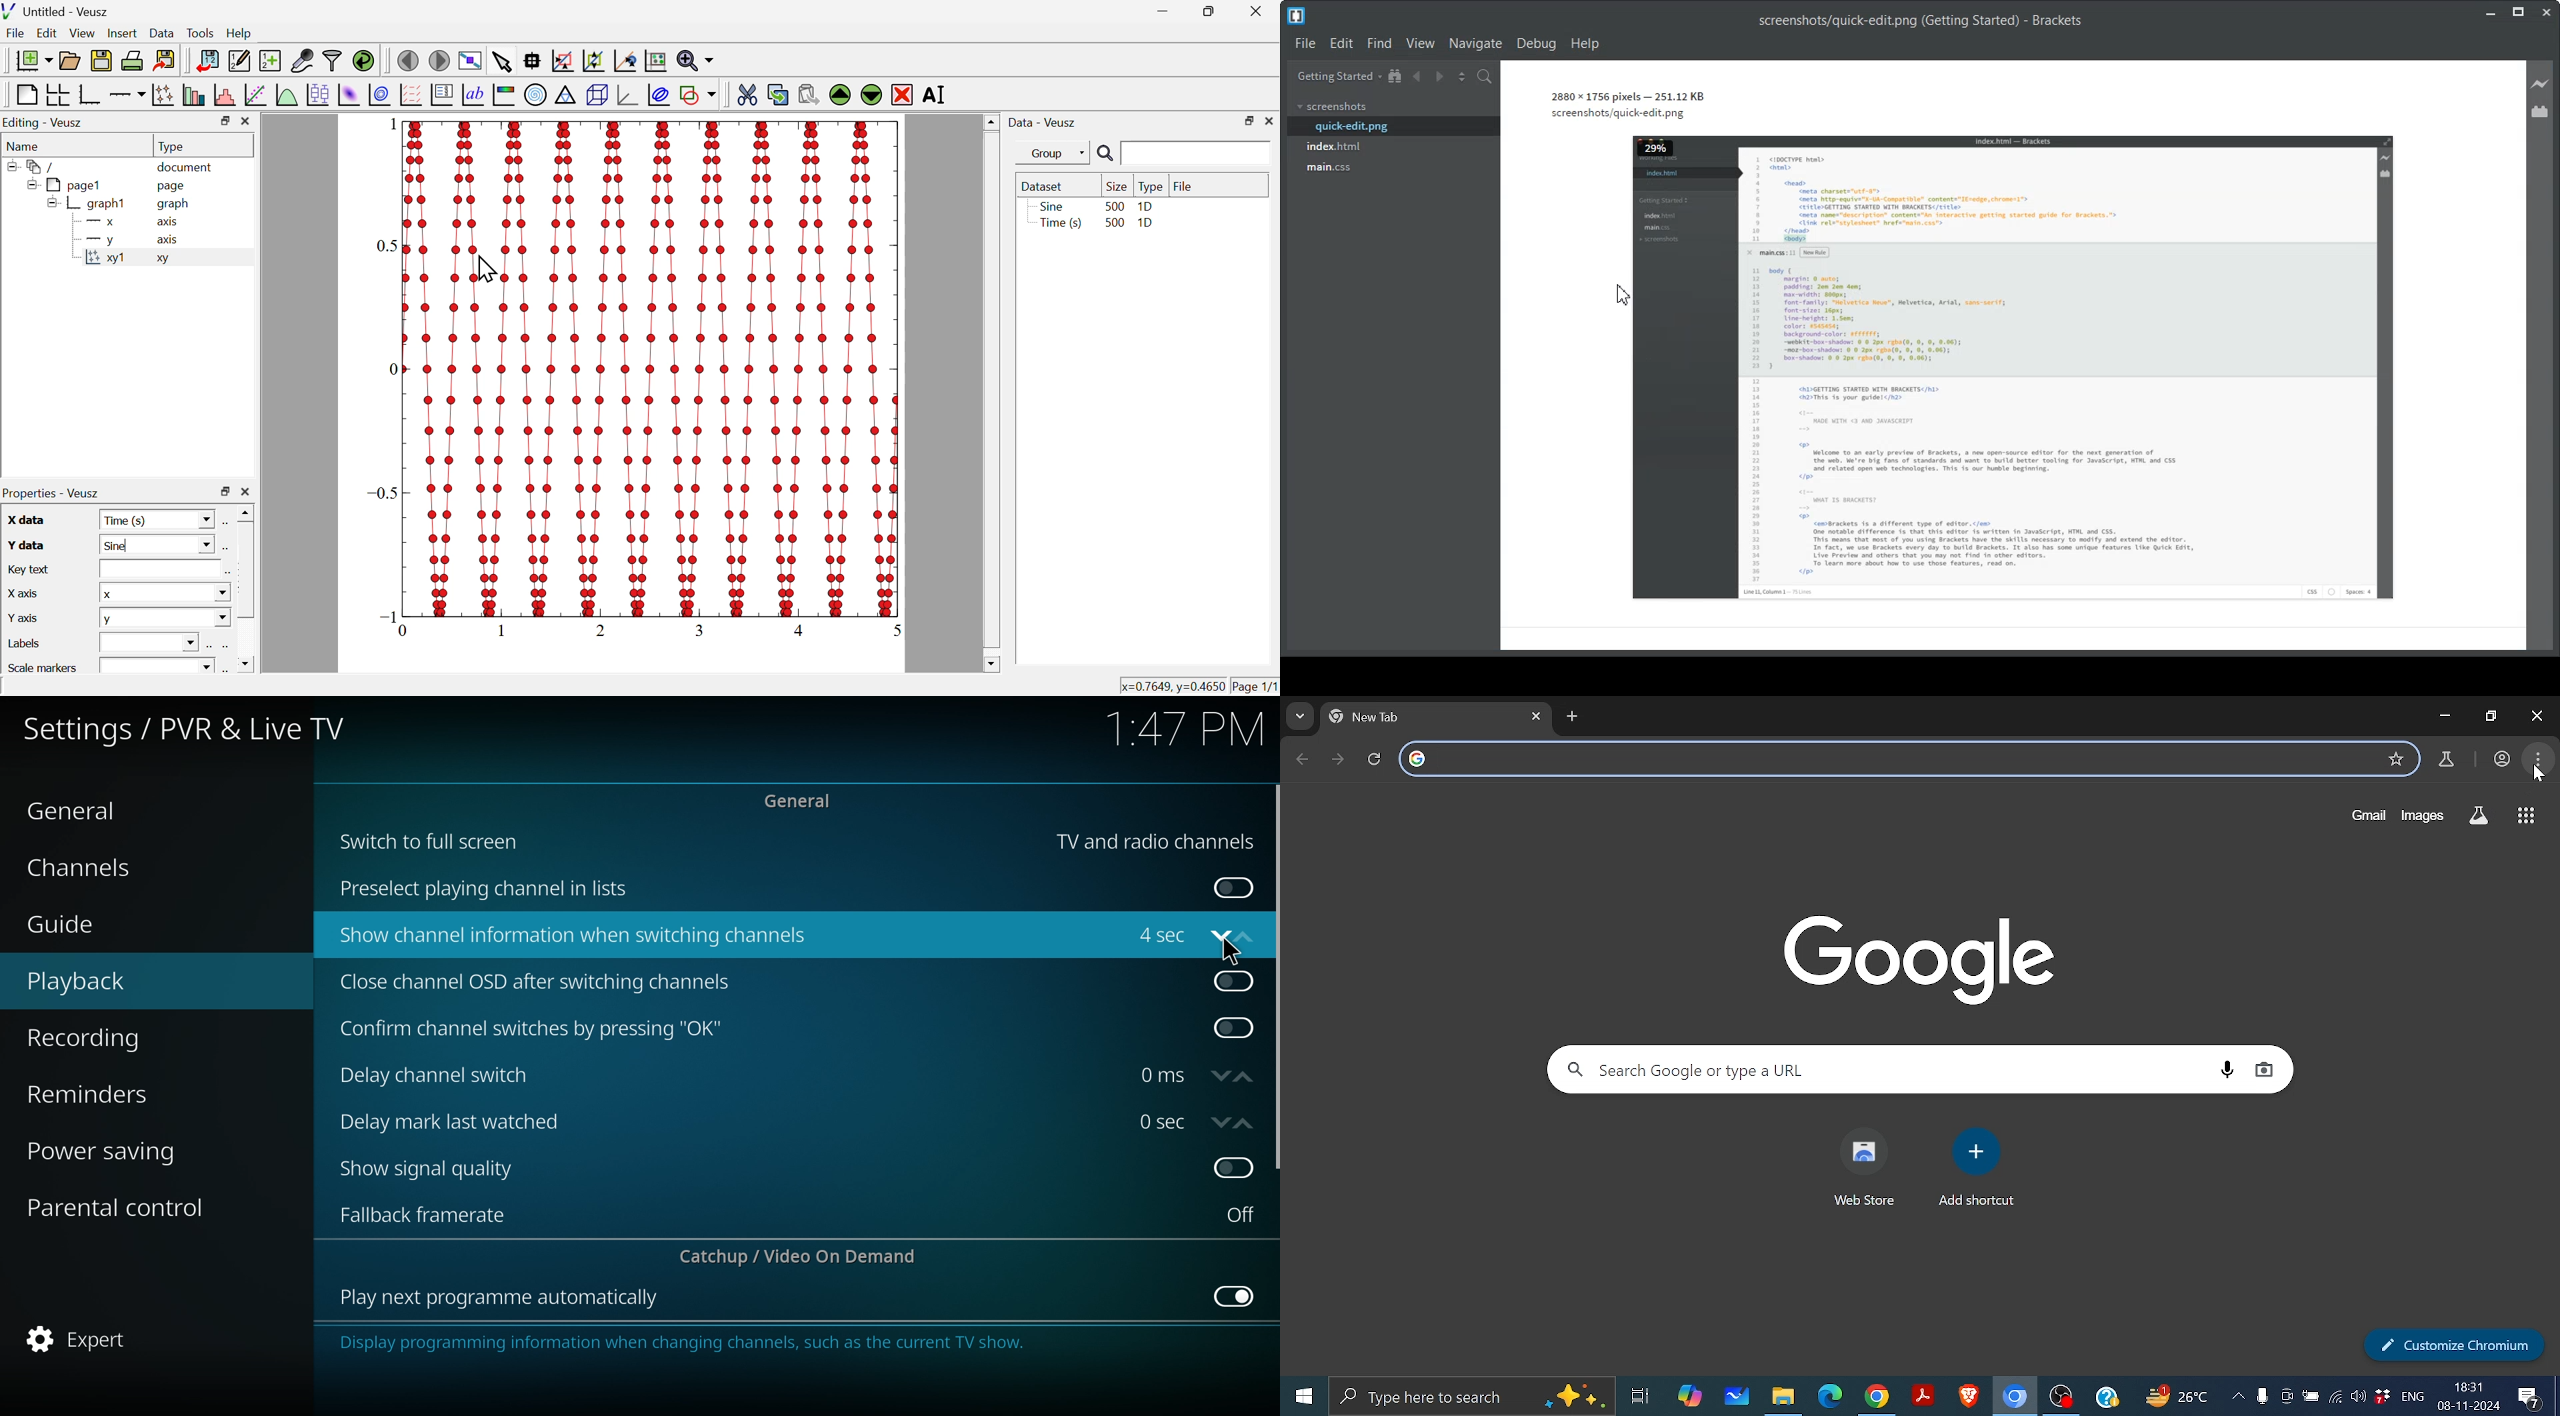 This screenshot has width=2576, height=1428. What do you see at coordinates (57, 95) in the screenshot?
I see `arrange graphs in a grid` at bounding box center [57, 95].